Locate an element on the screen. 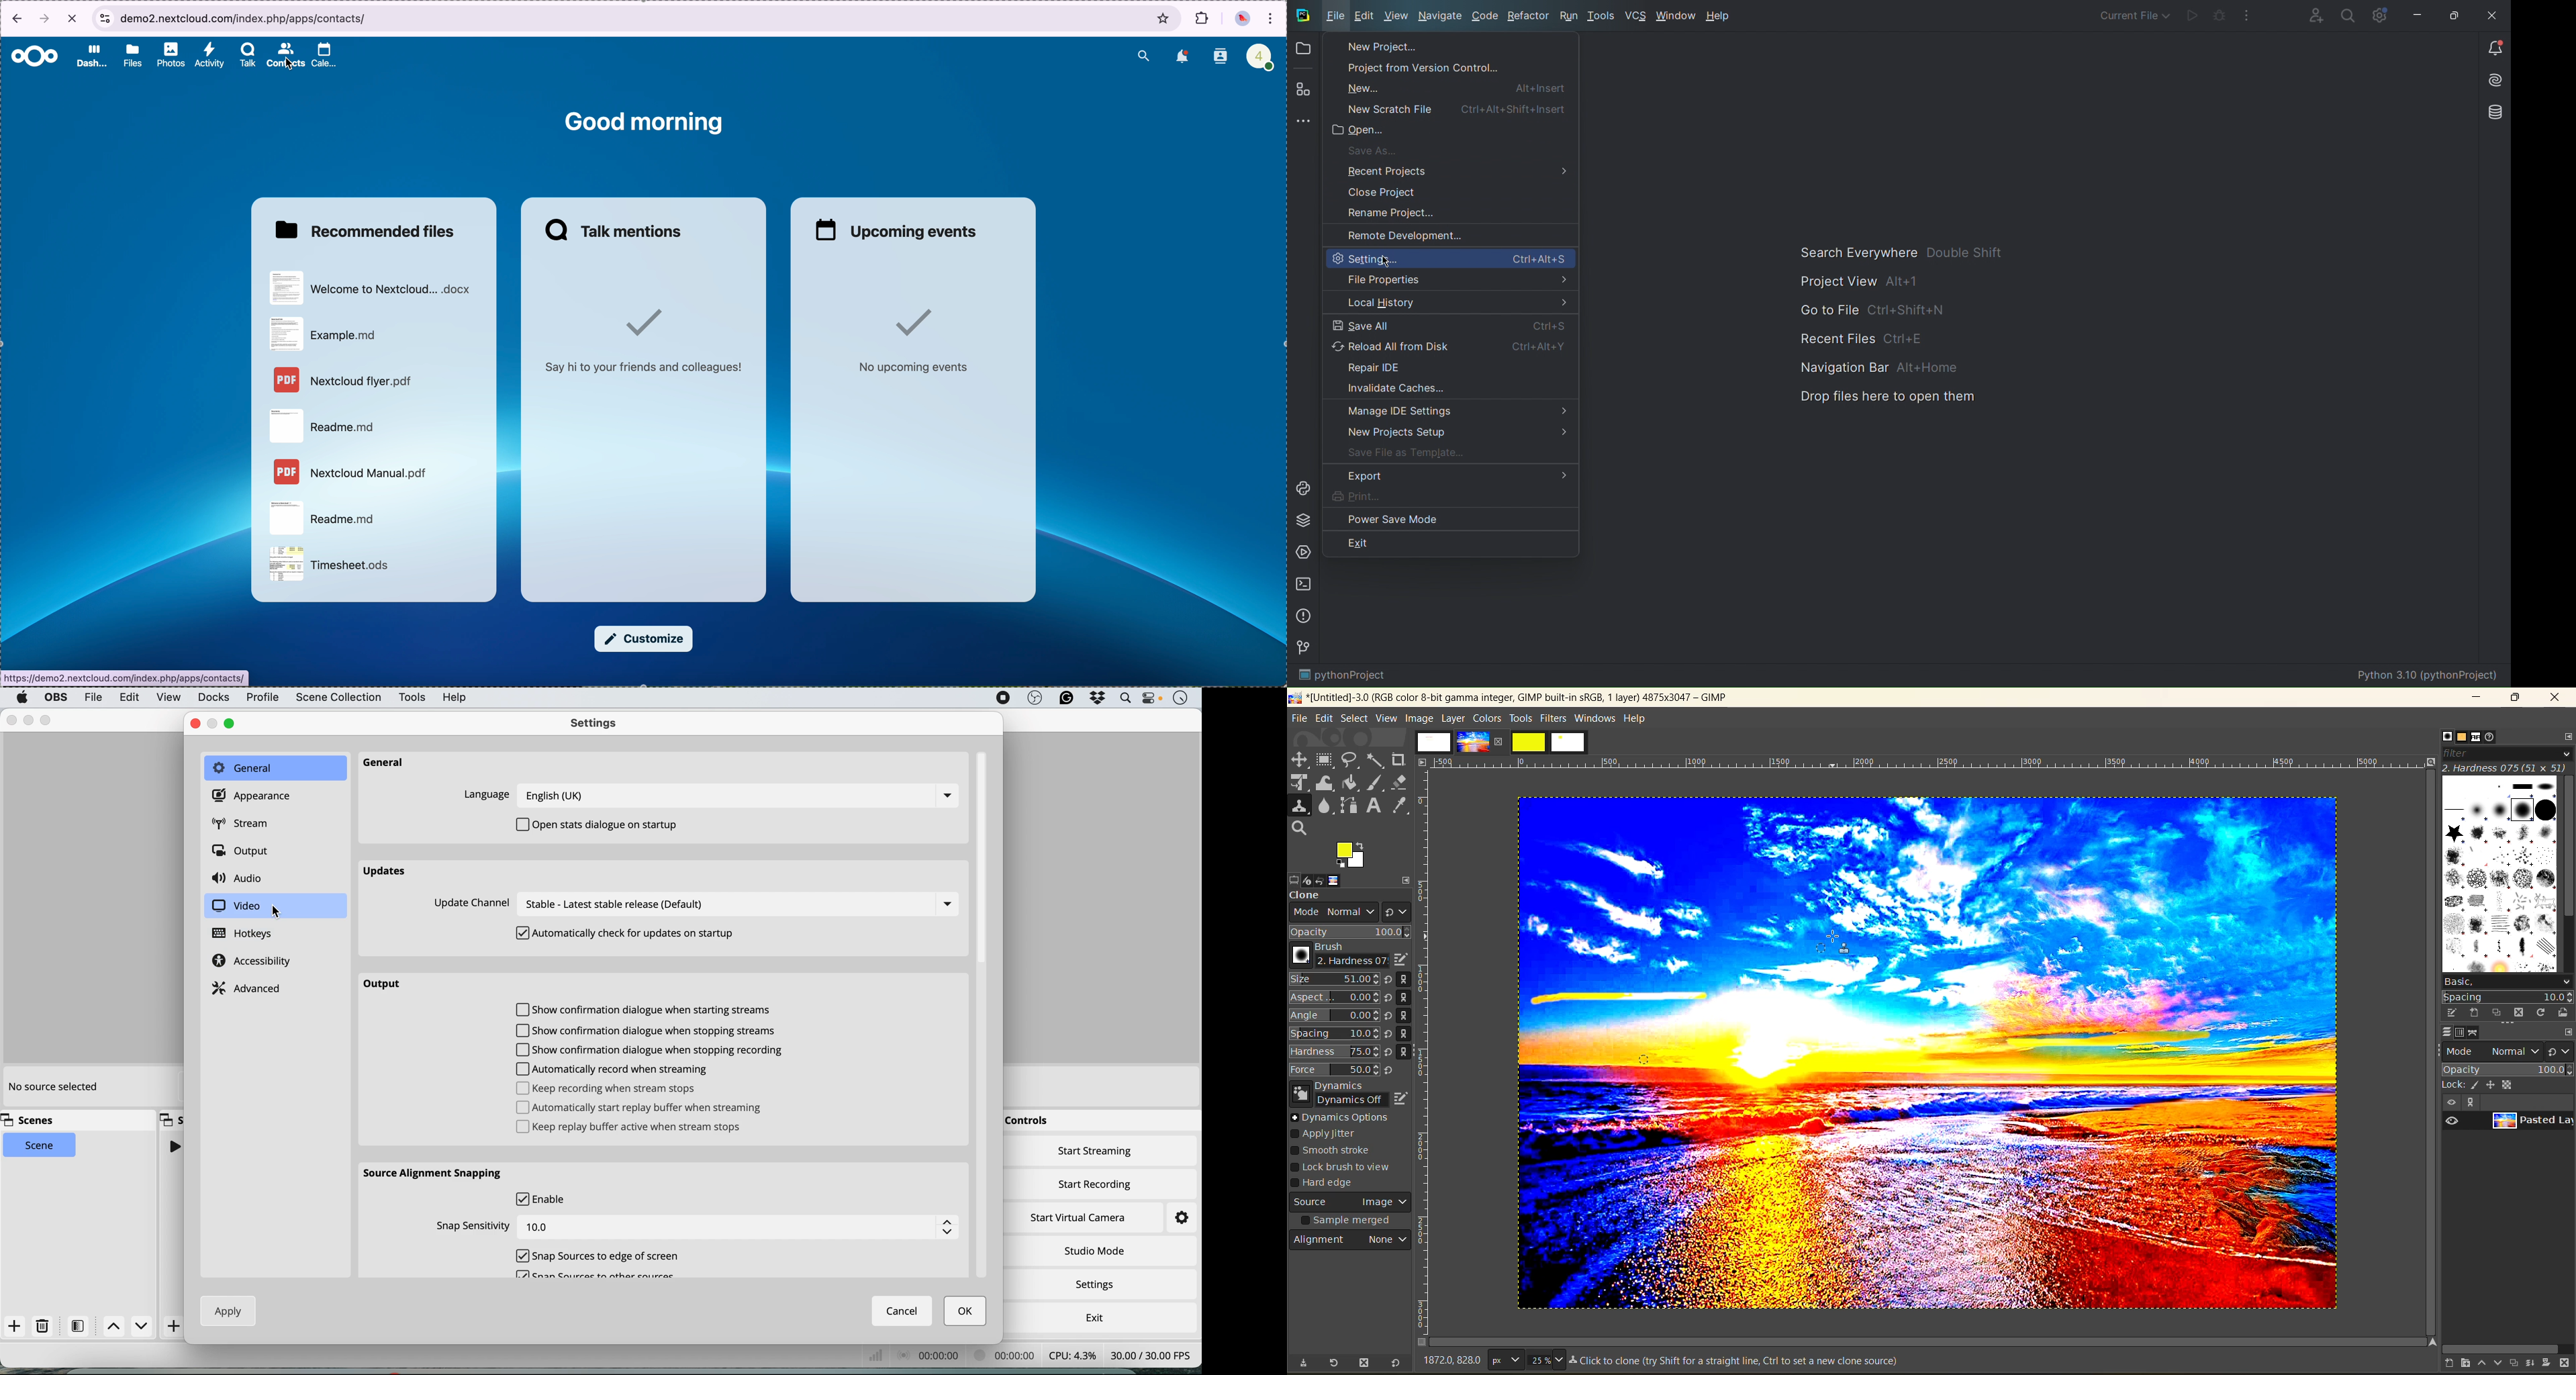  minimise is located at coordinates (27, 720).